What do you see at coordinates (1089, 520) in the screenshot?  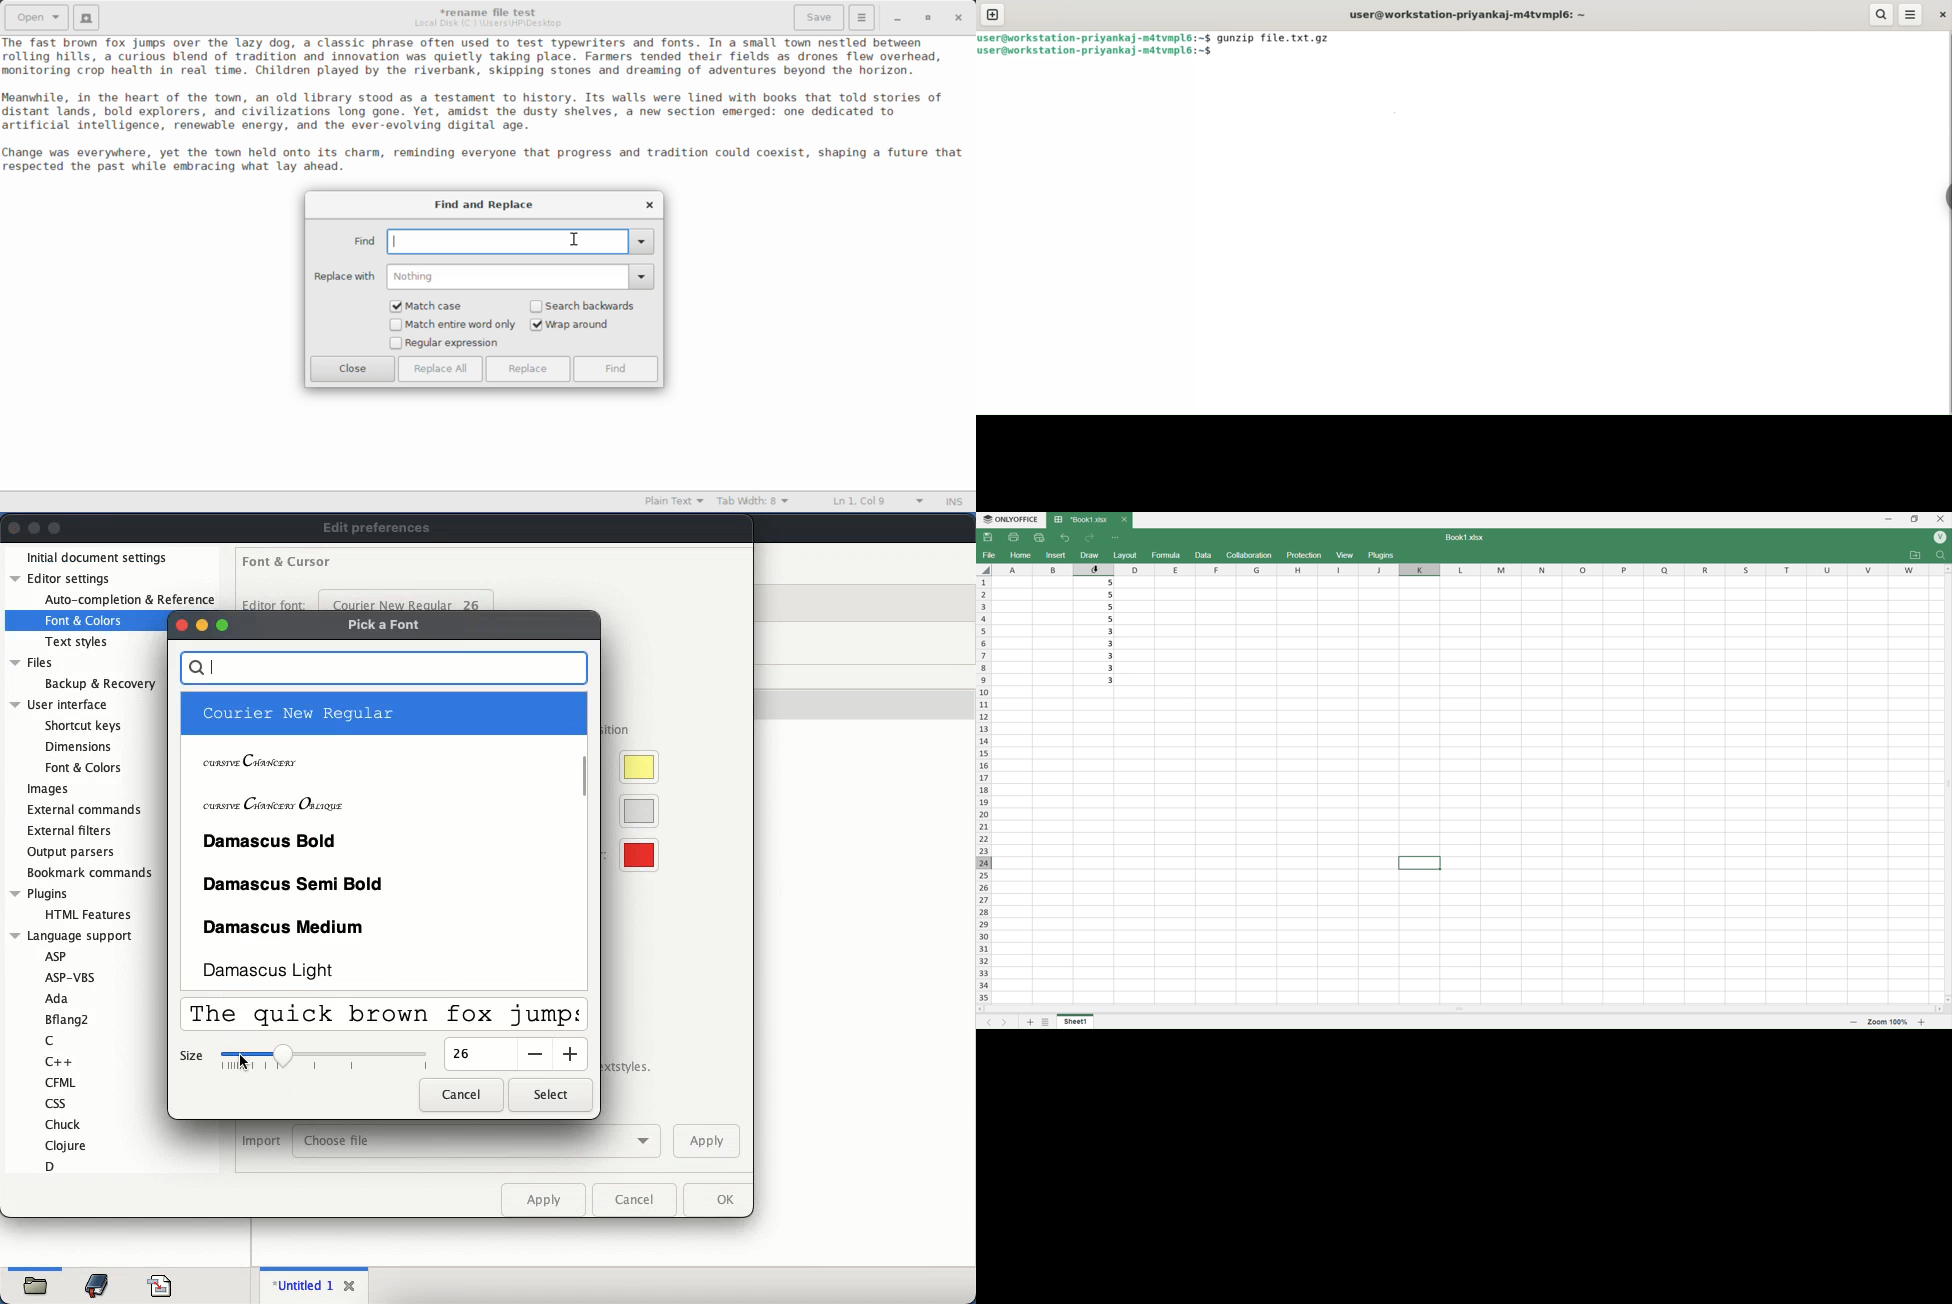 I see `Book` at bounding box center [1089, 520].